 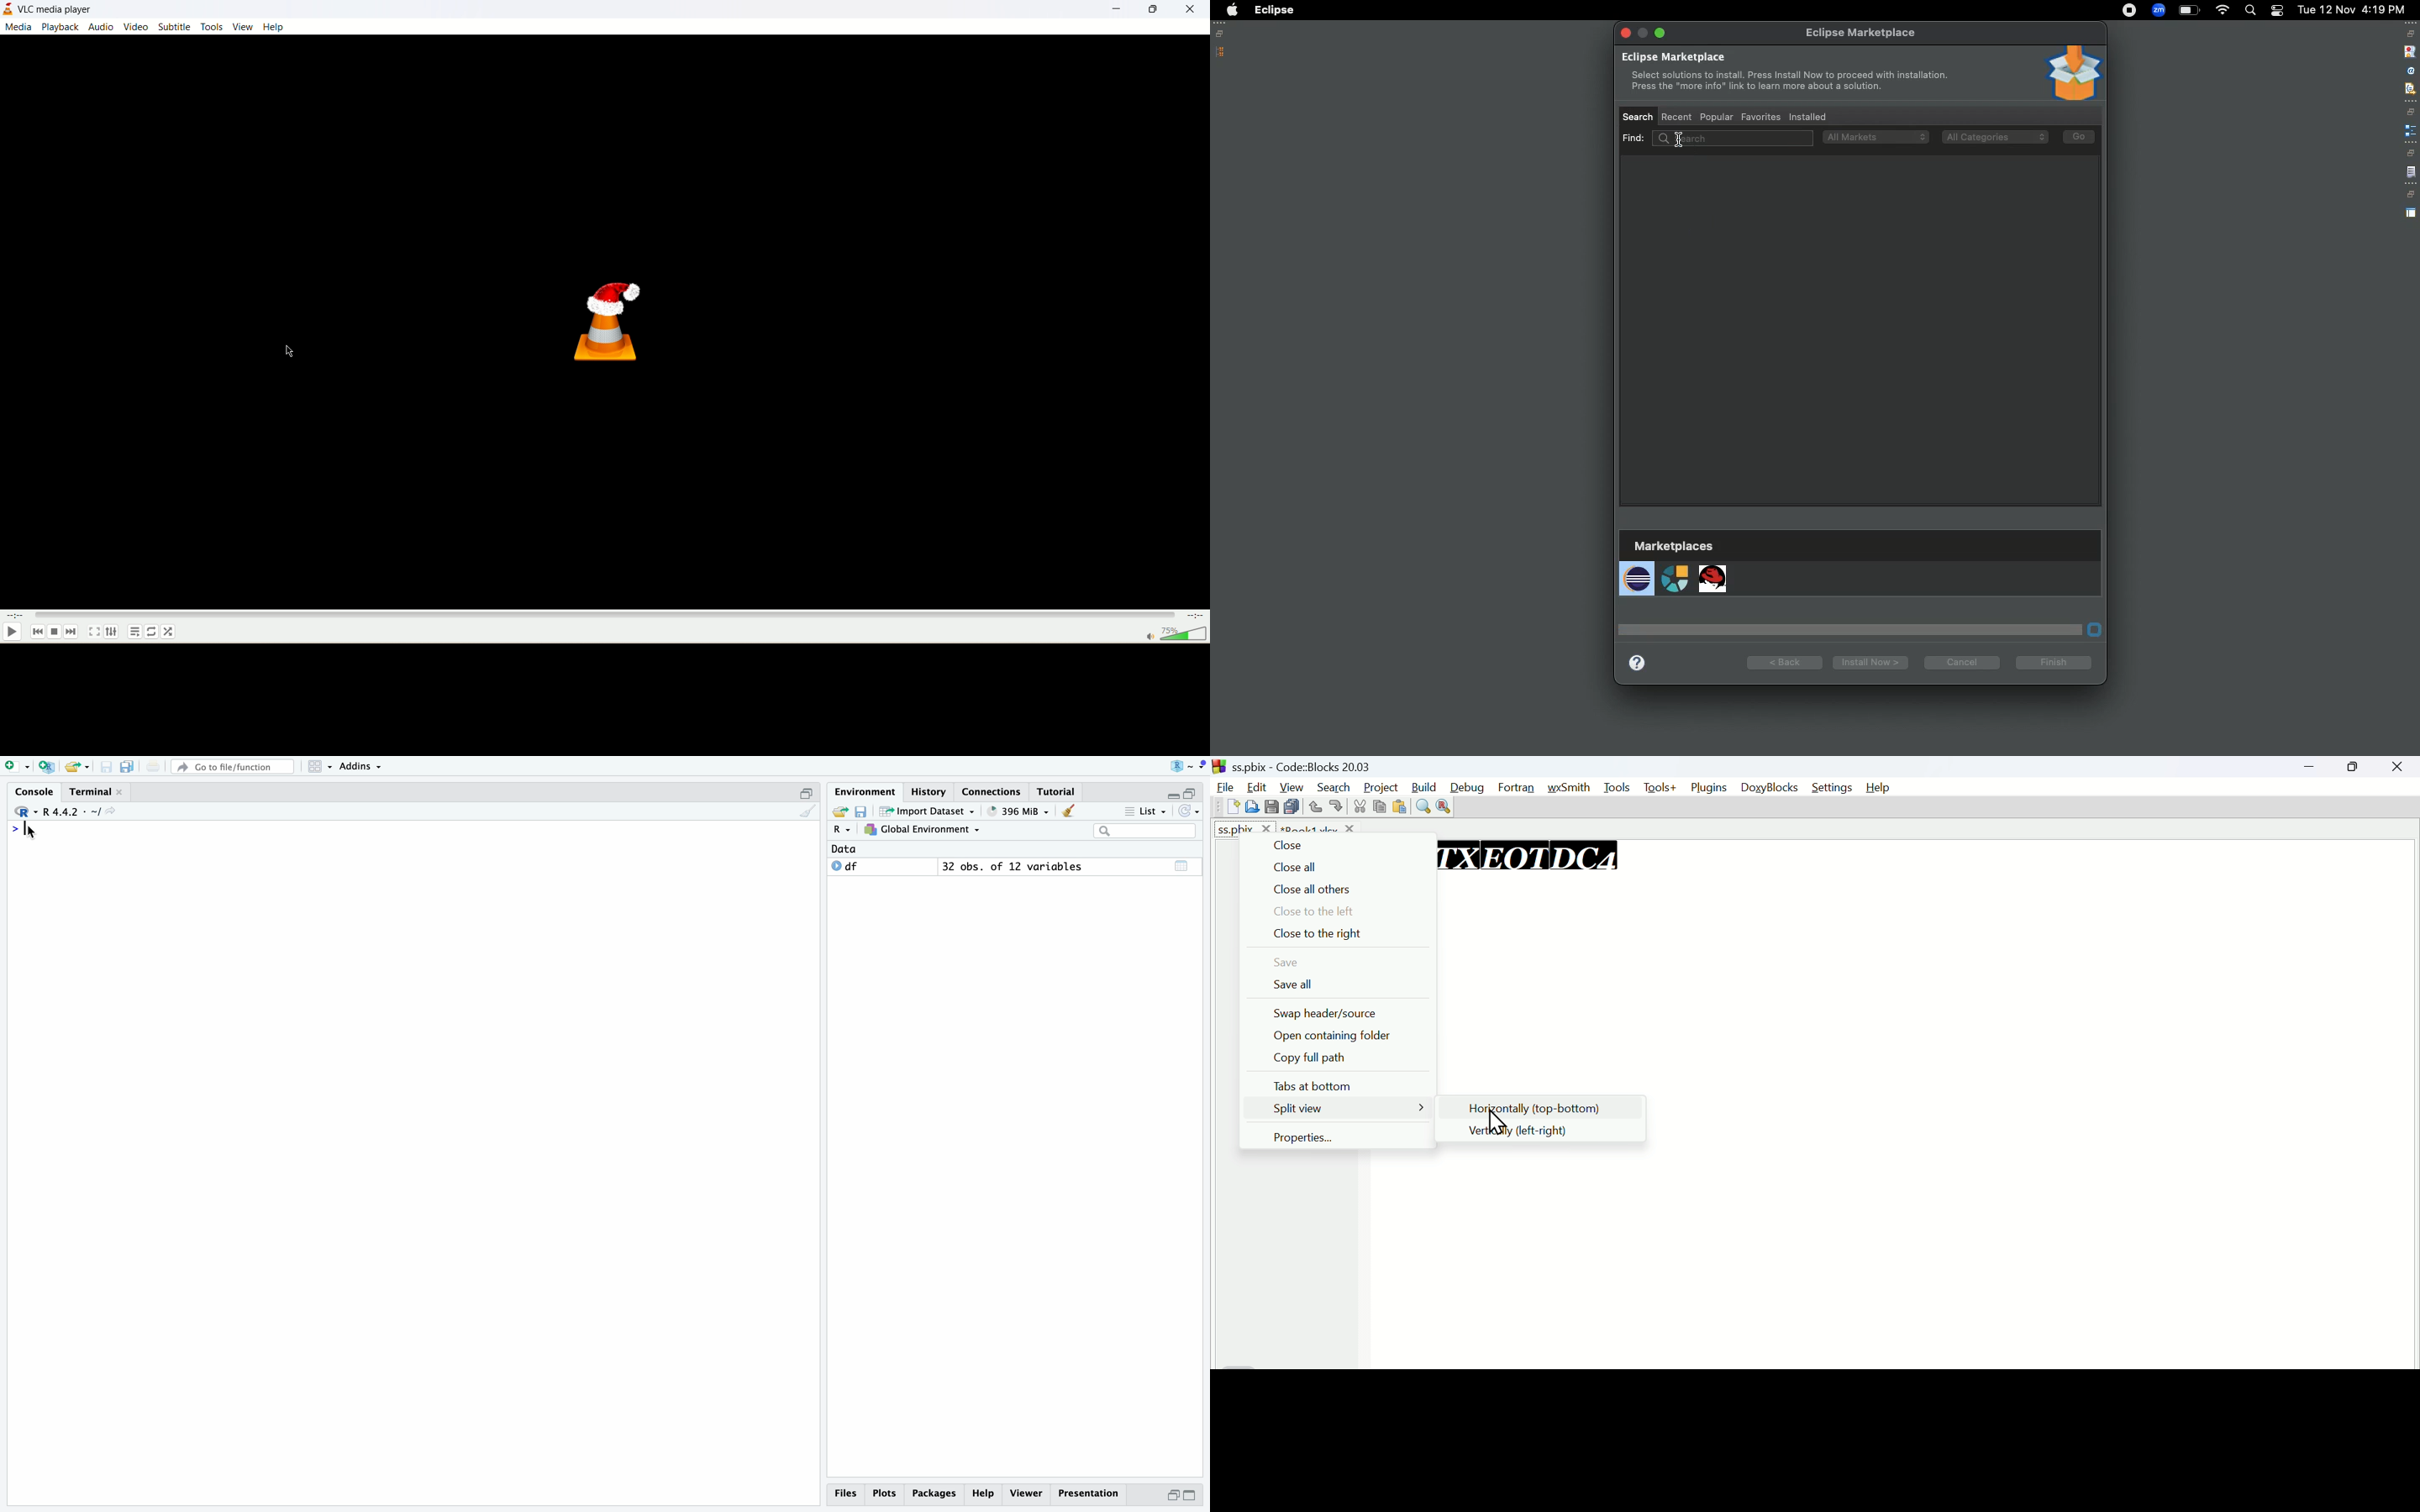 What do you see at coordinates (1089, 1494) in the screenshot?
I see `Presentation ` at bounding box center [1089, 1494].